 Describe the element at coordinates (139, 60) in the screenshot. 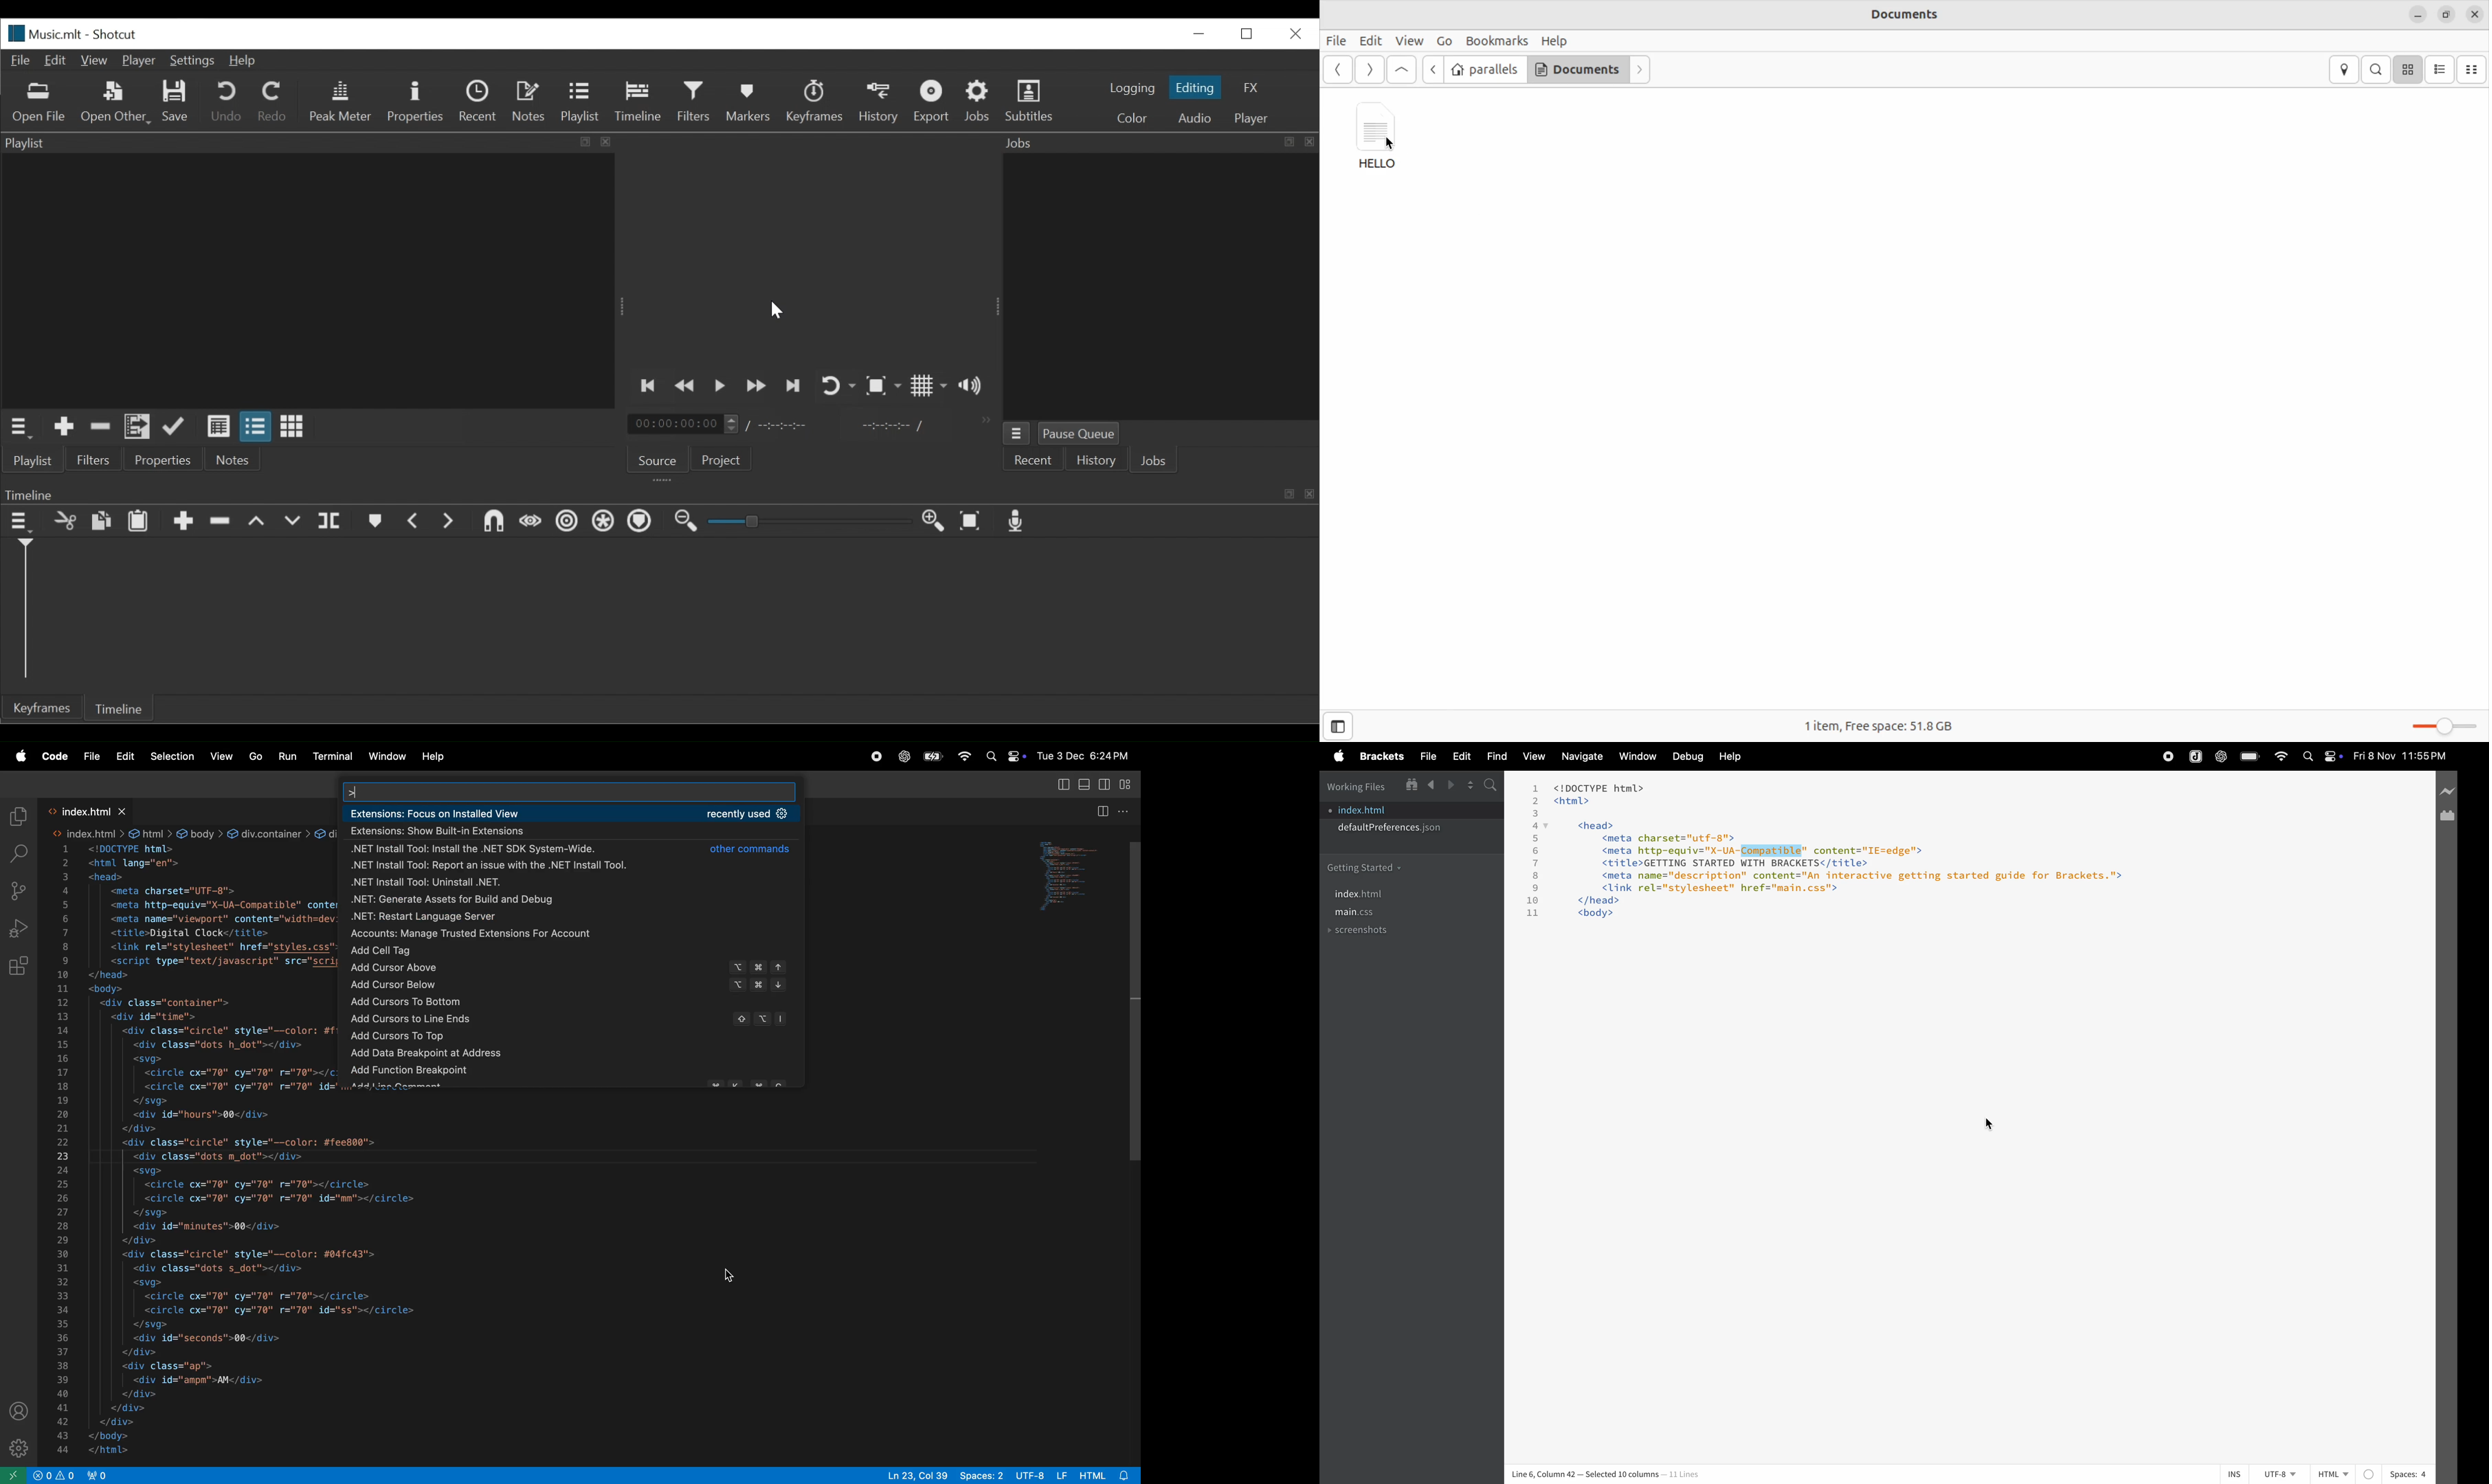

I see `Player` at that location.